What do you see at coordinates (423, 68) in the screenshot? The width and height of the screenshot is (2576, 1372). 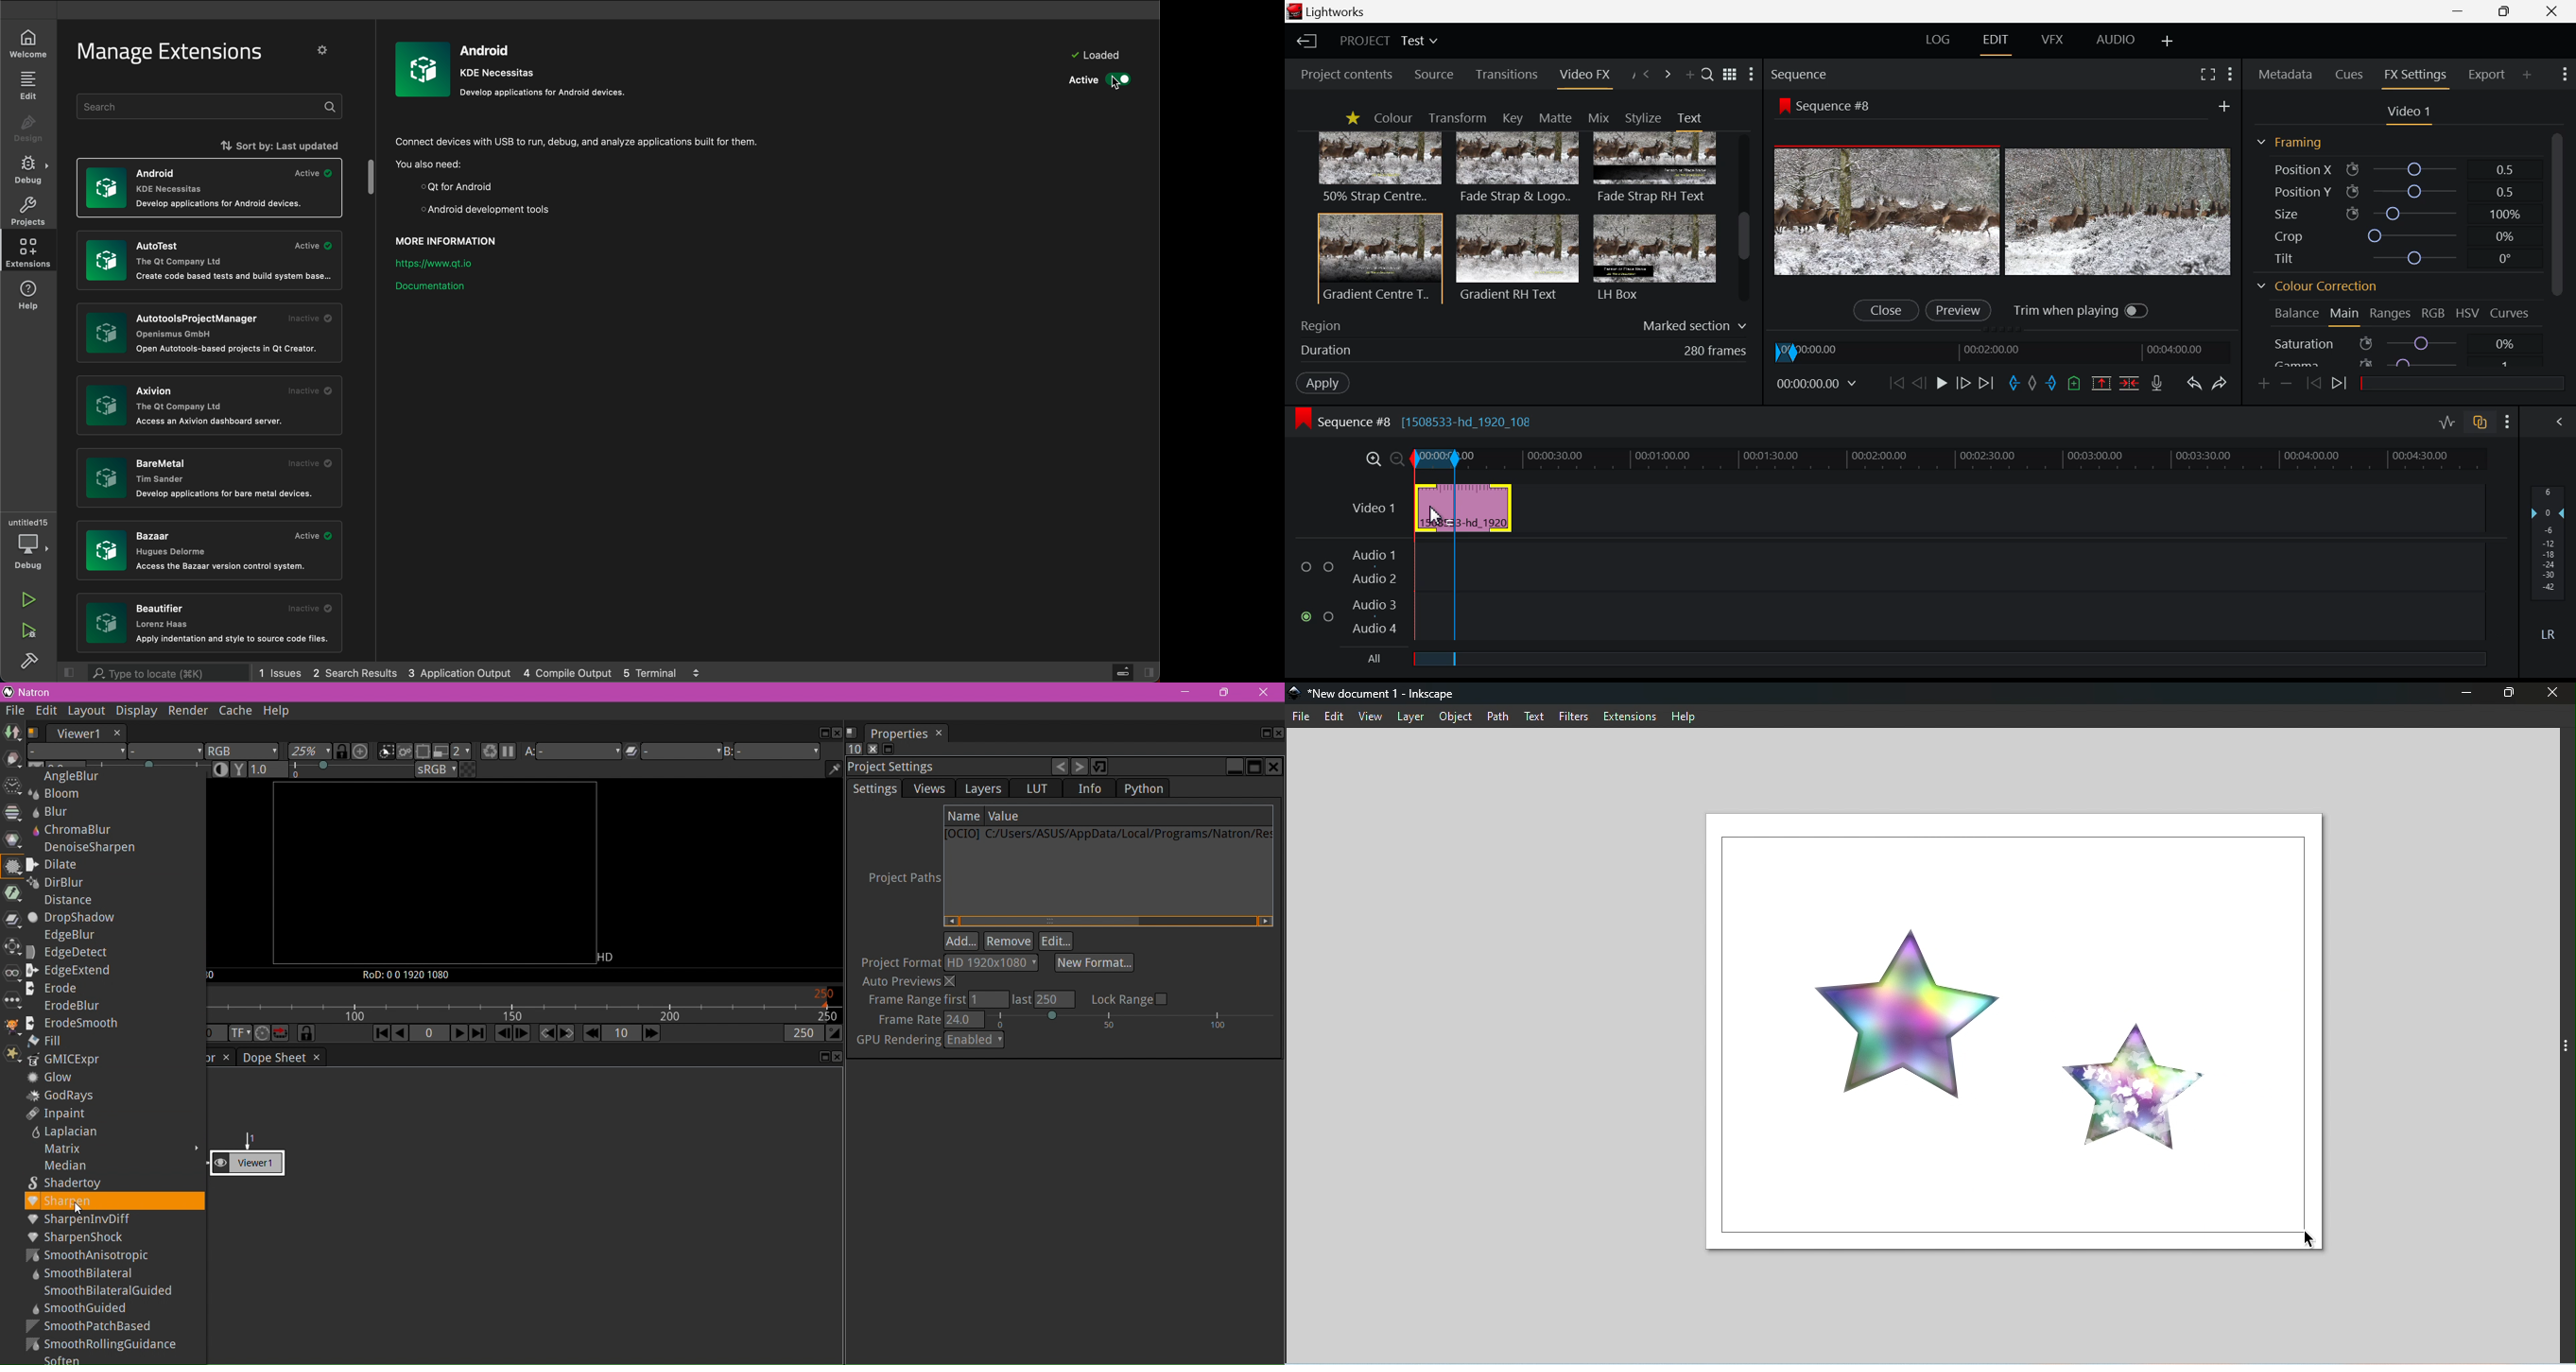 I see `logo` at bounding box center [423, 68].